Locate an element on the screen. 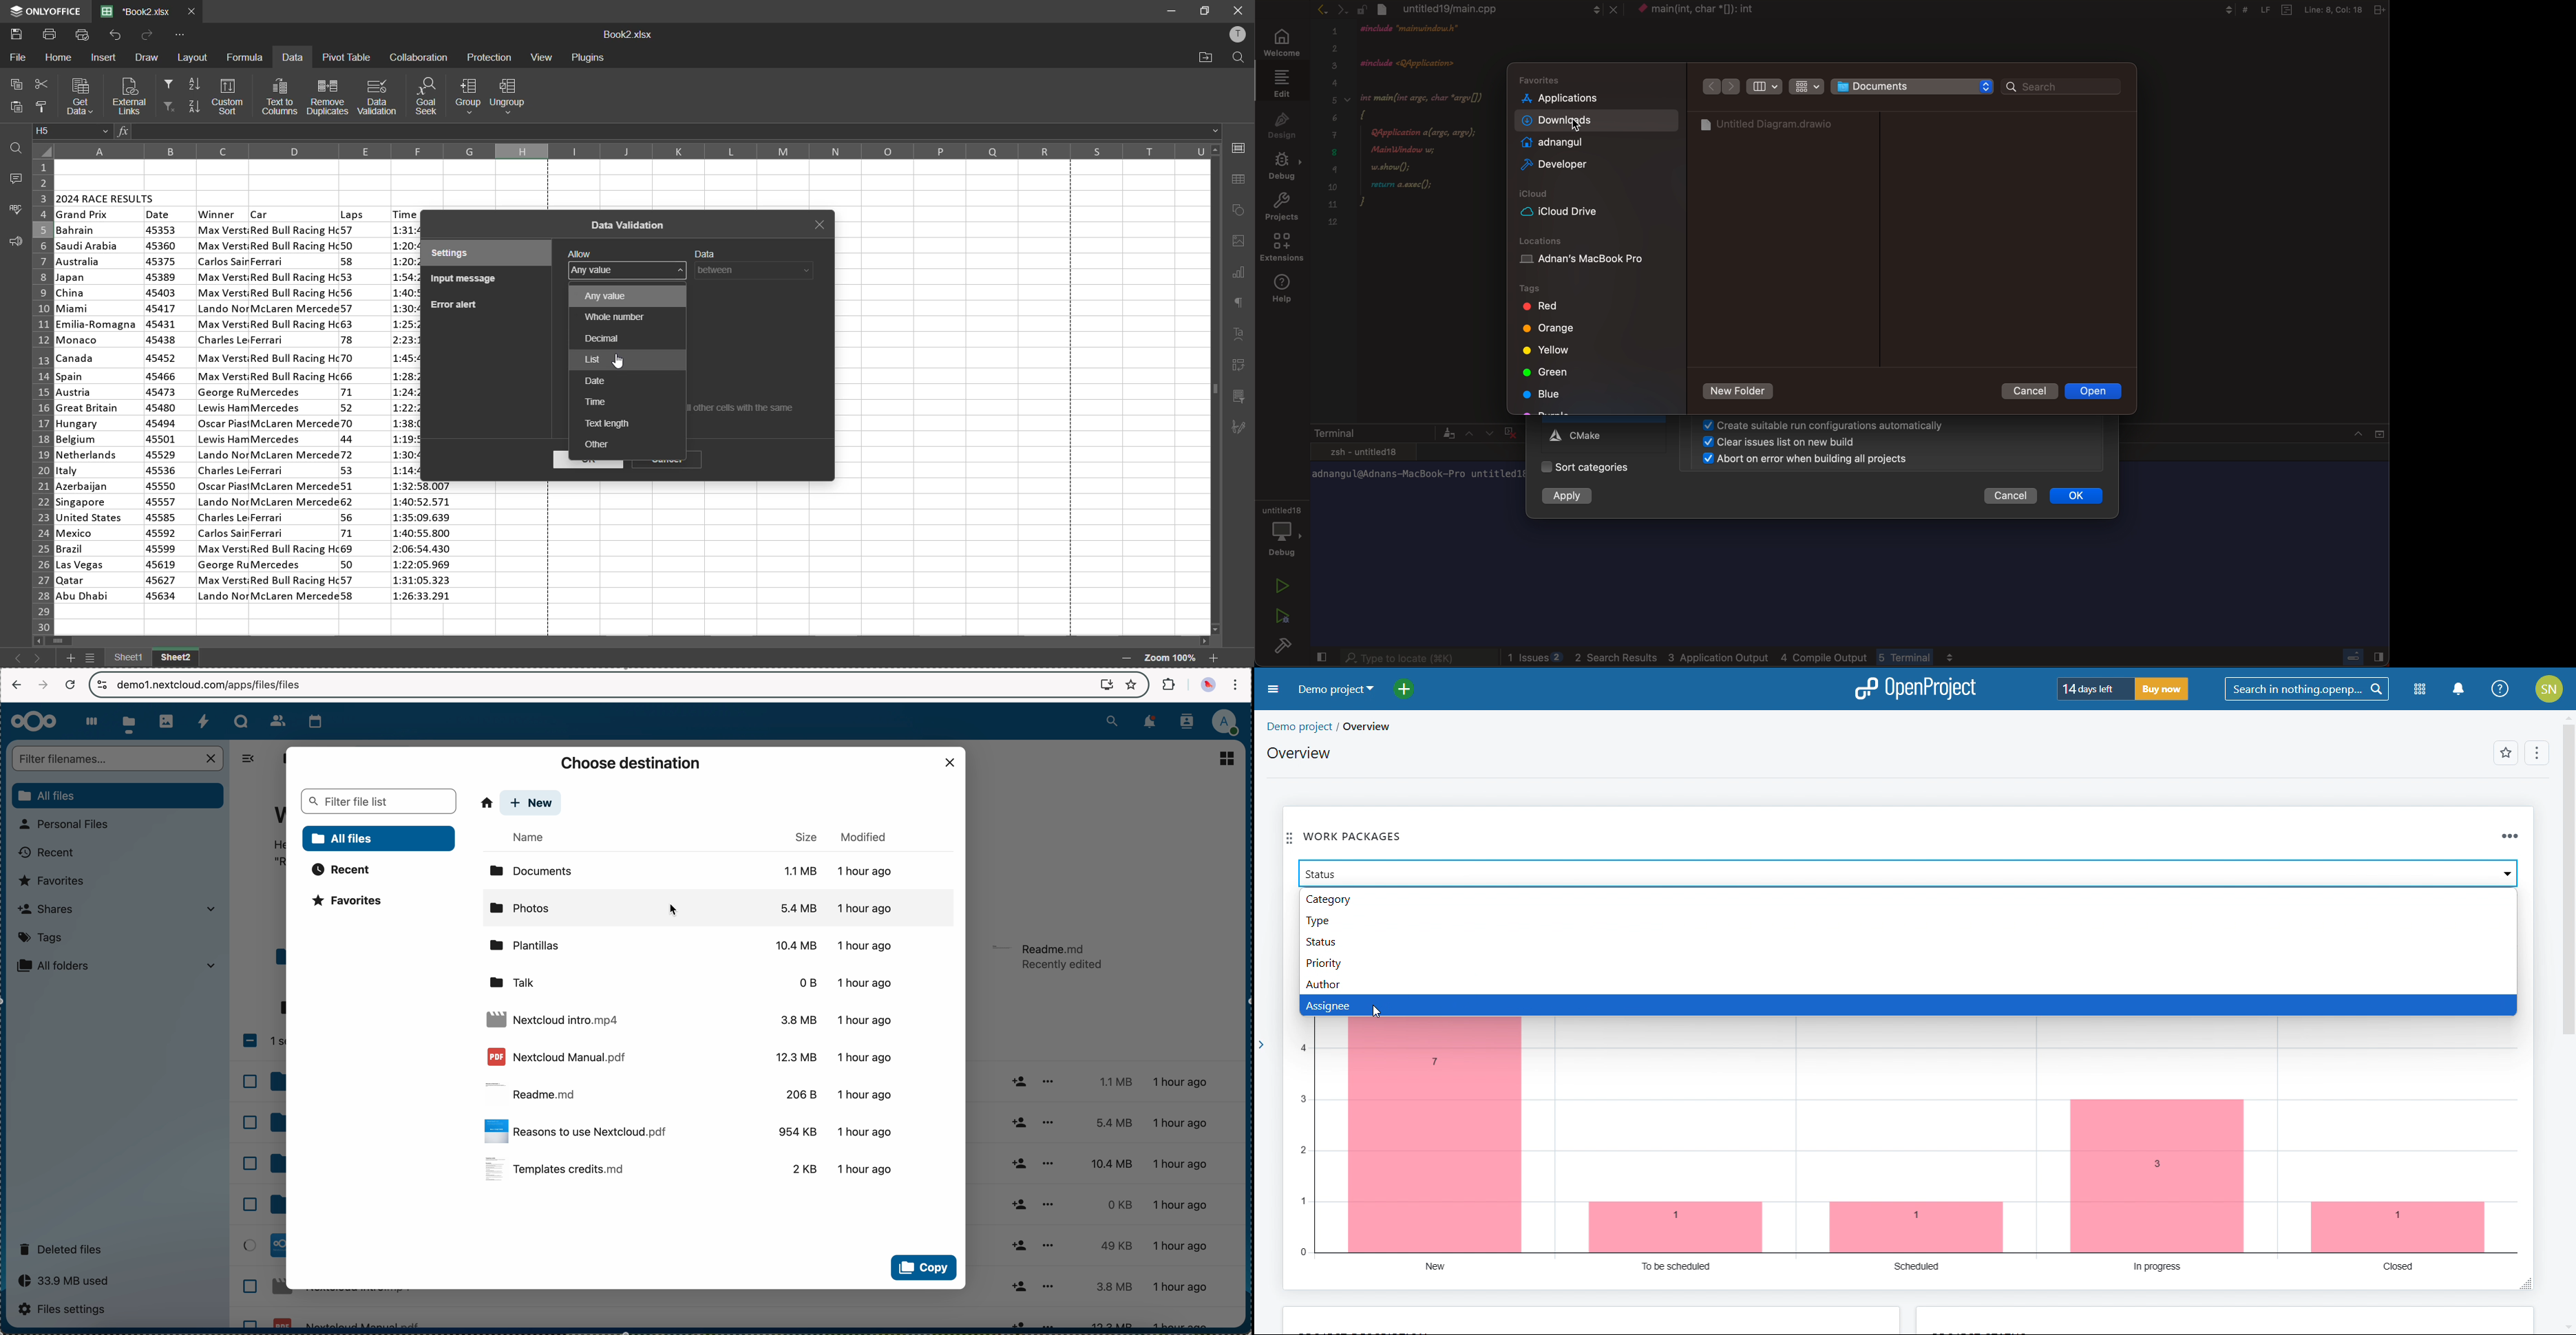 This screenshot has height=1344, width=2576. find is located at coordinates (1234, 57).